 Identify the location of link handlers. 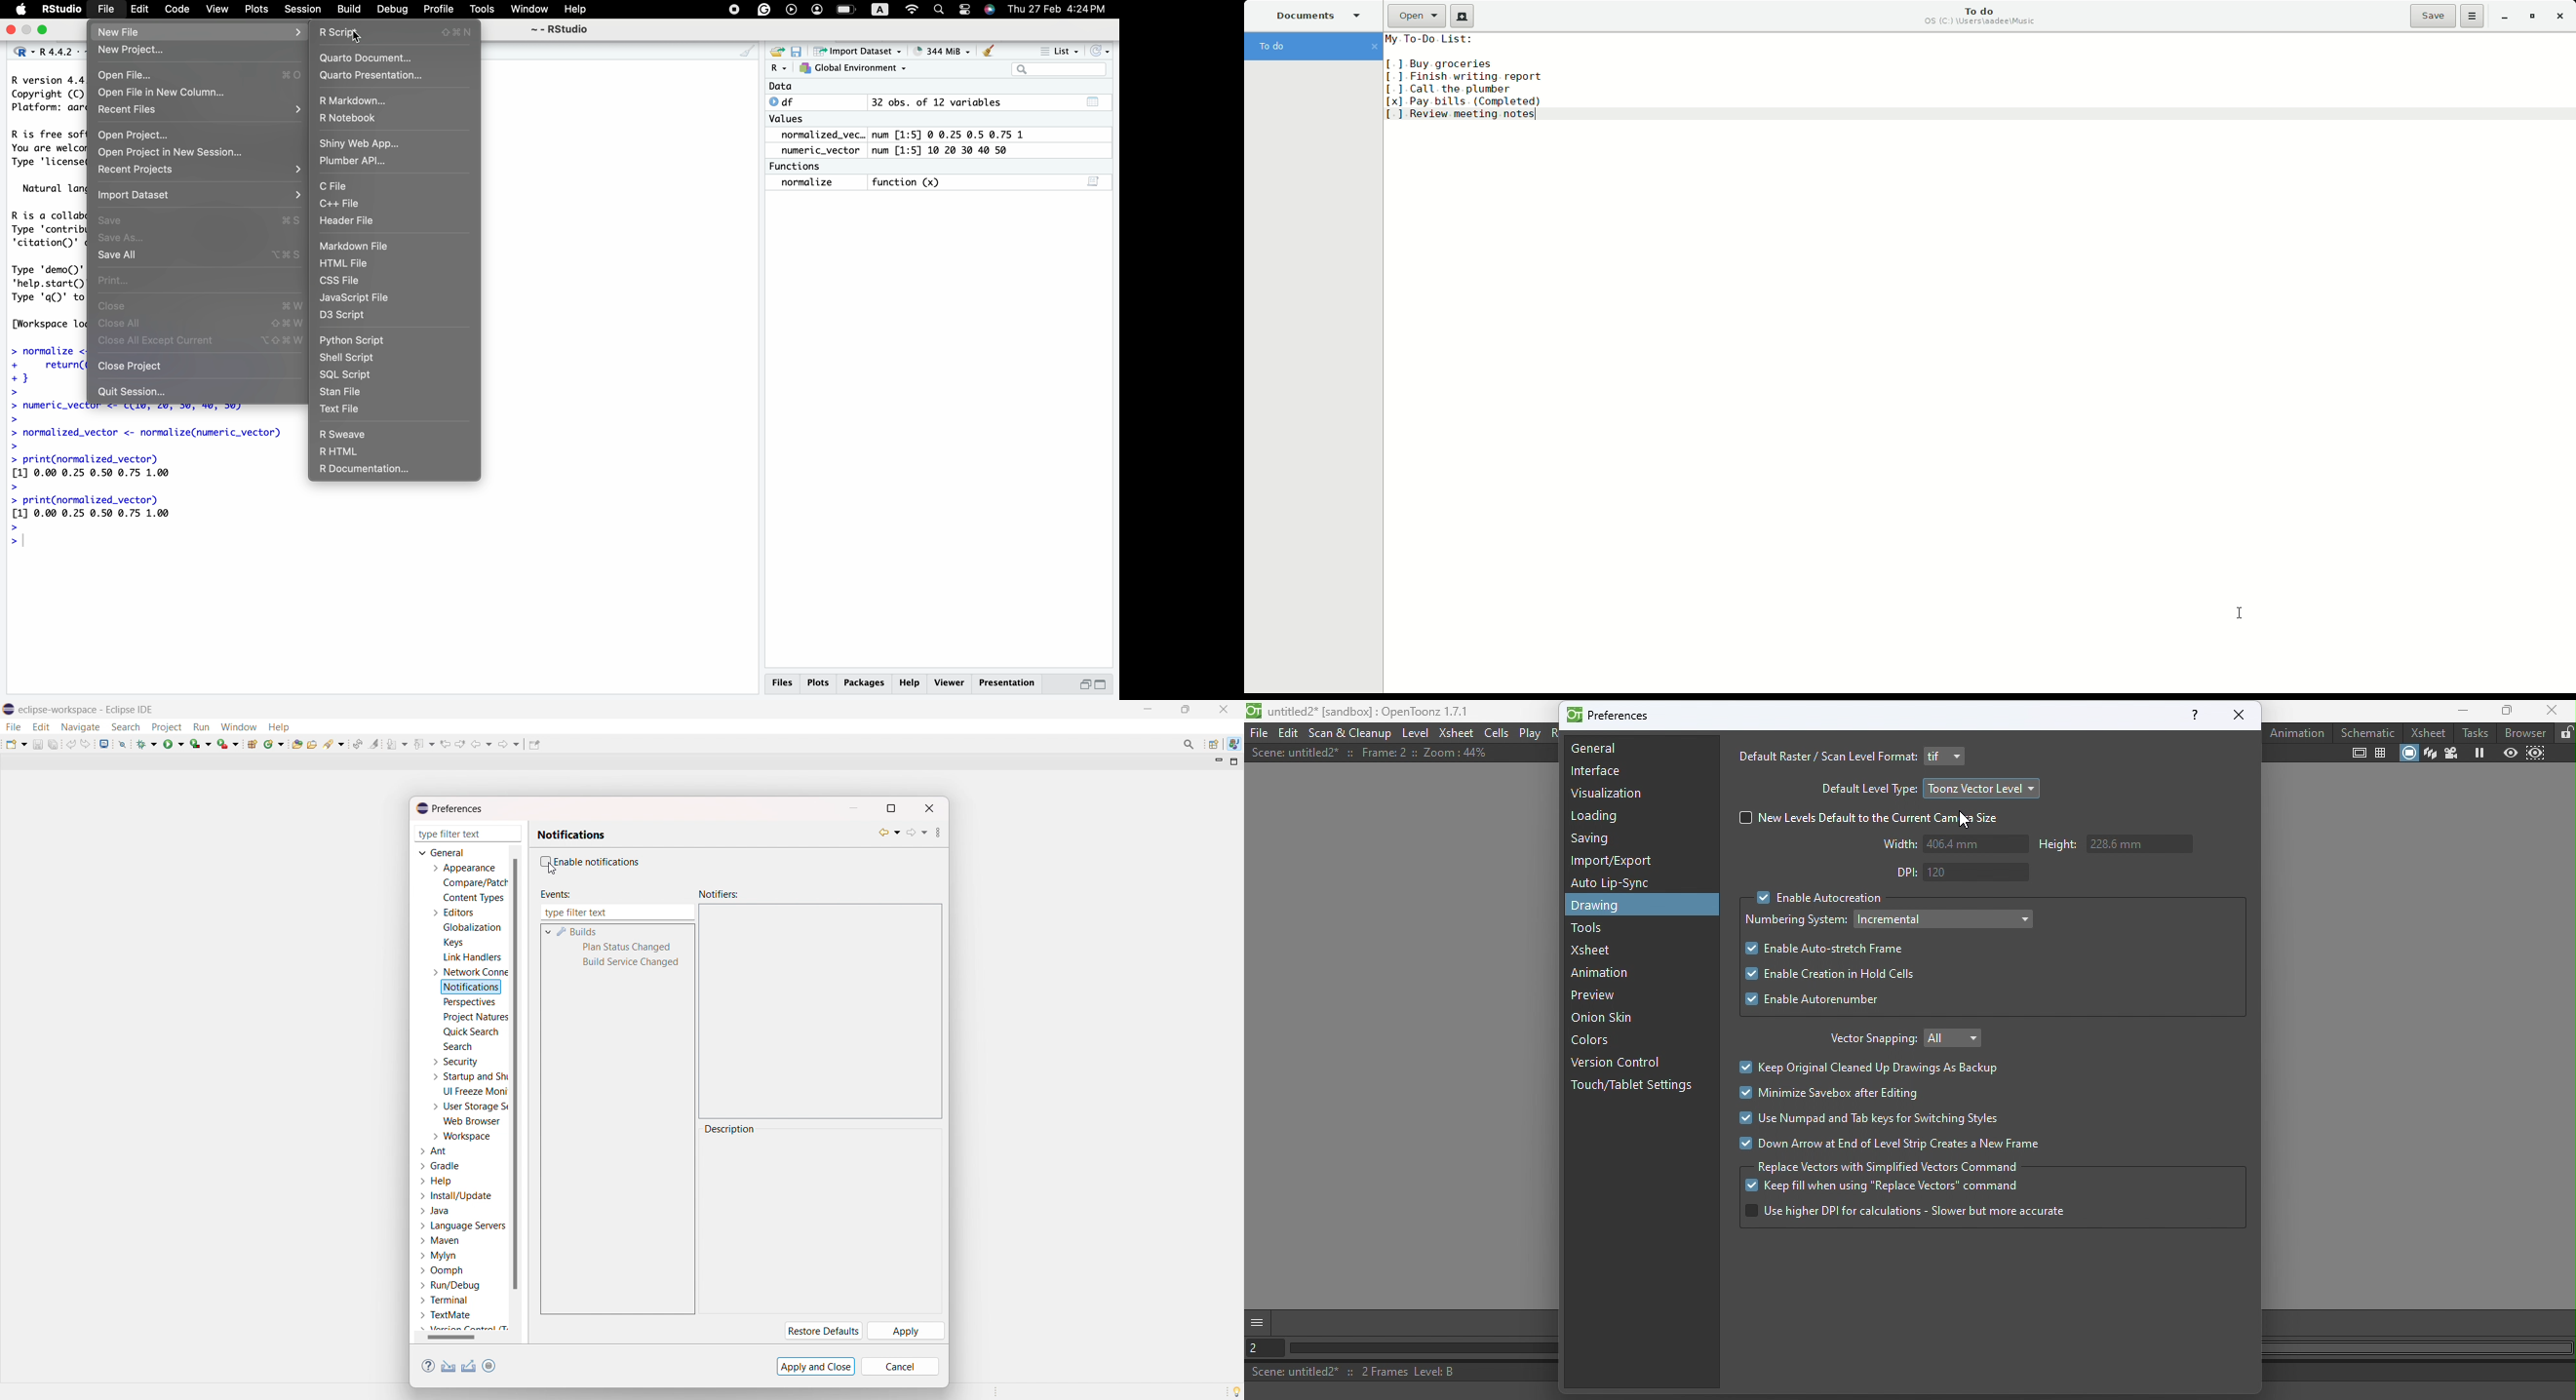
(473, 957).